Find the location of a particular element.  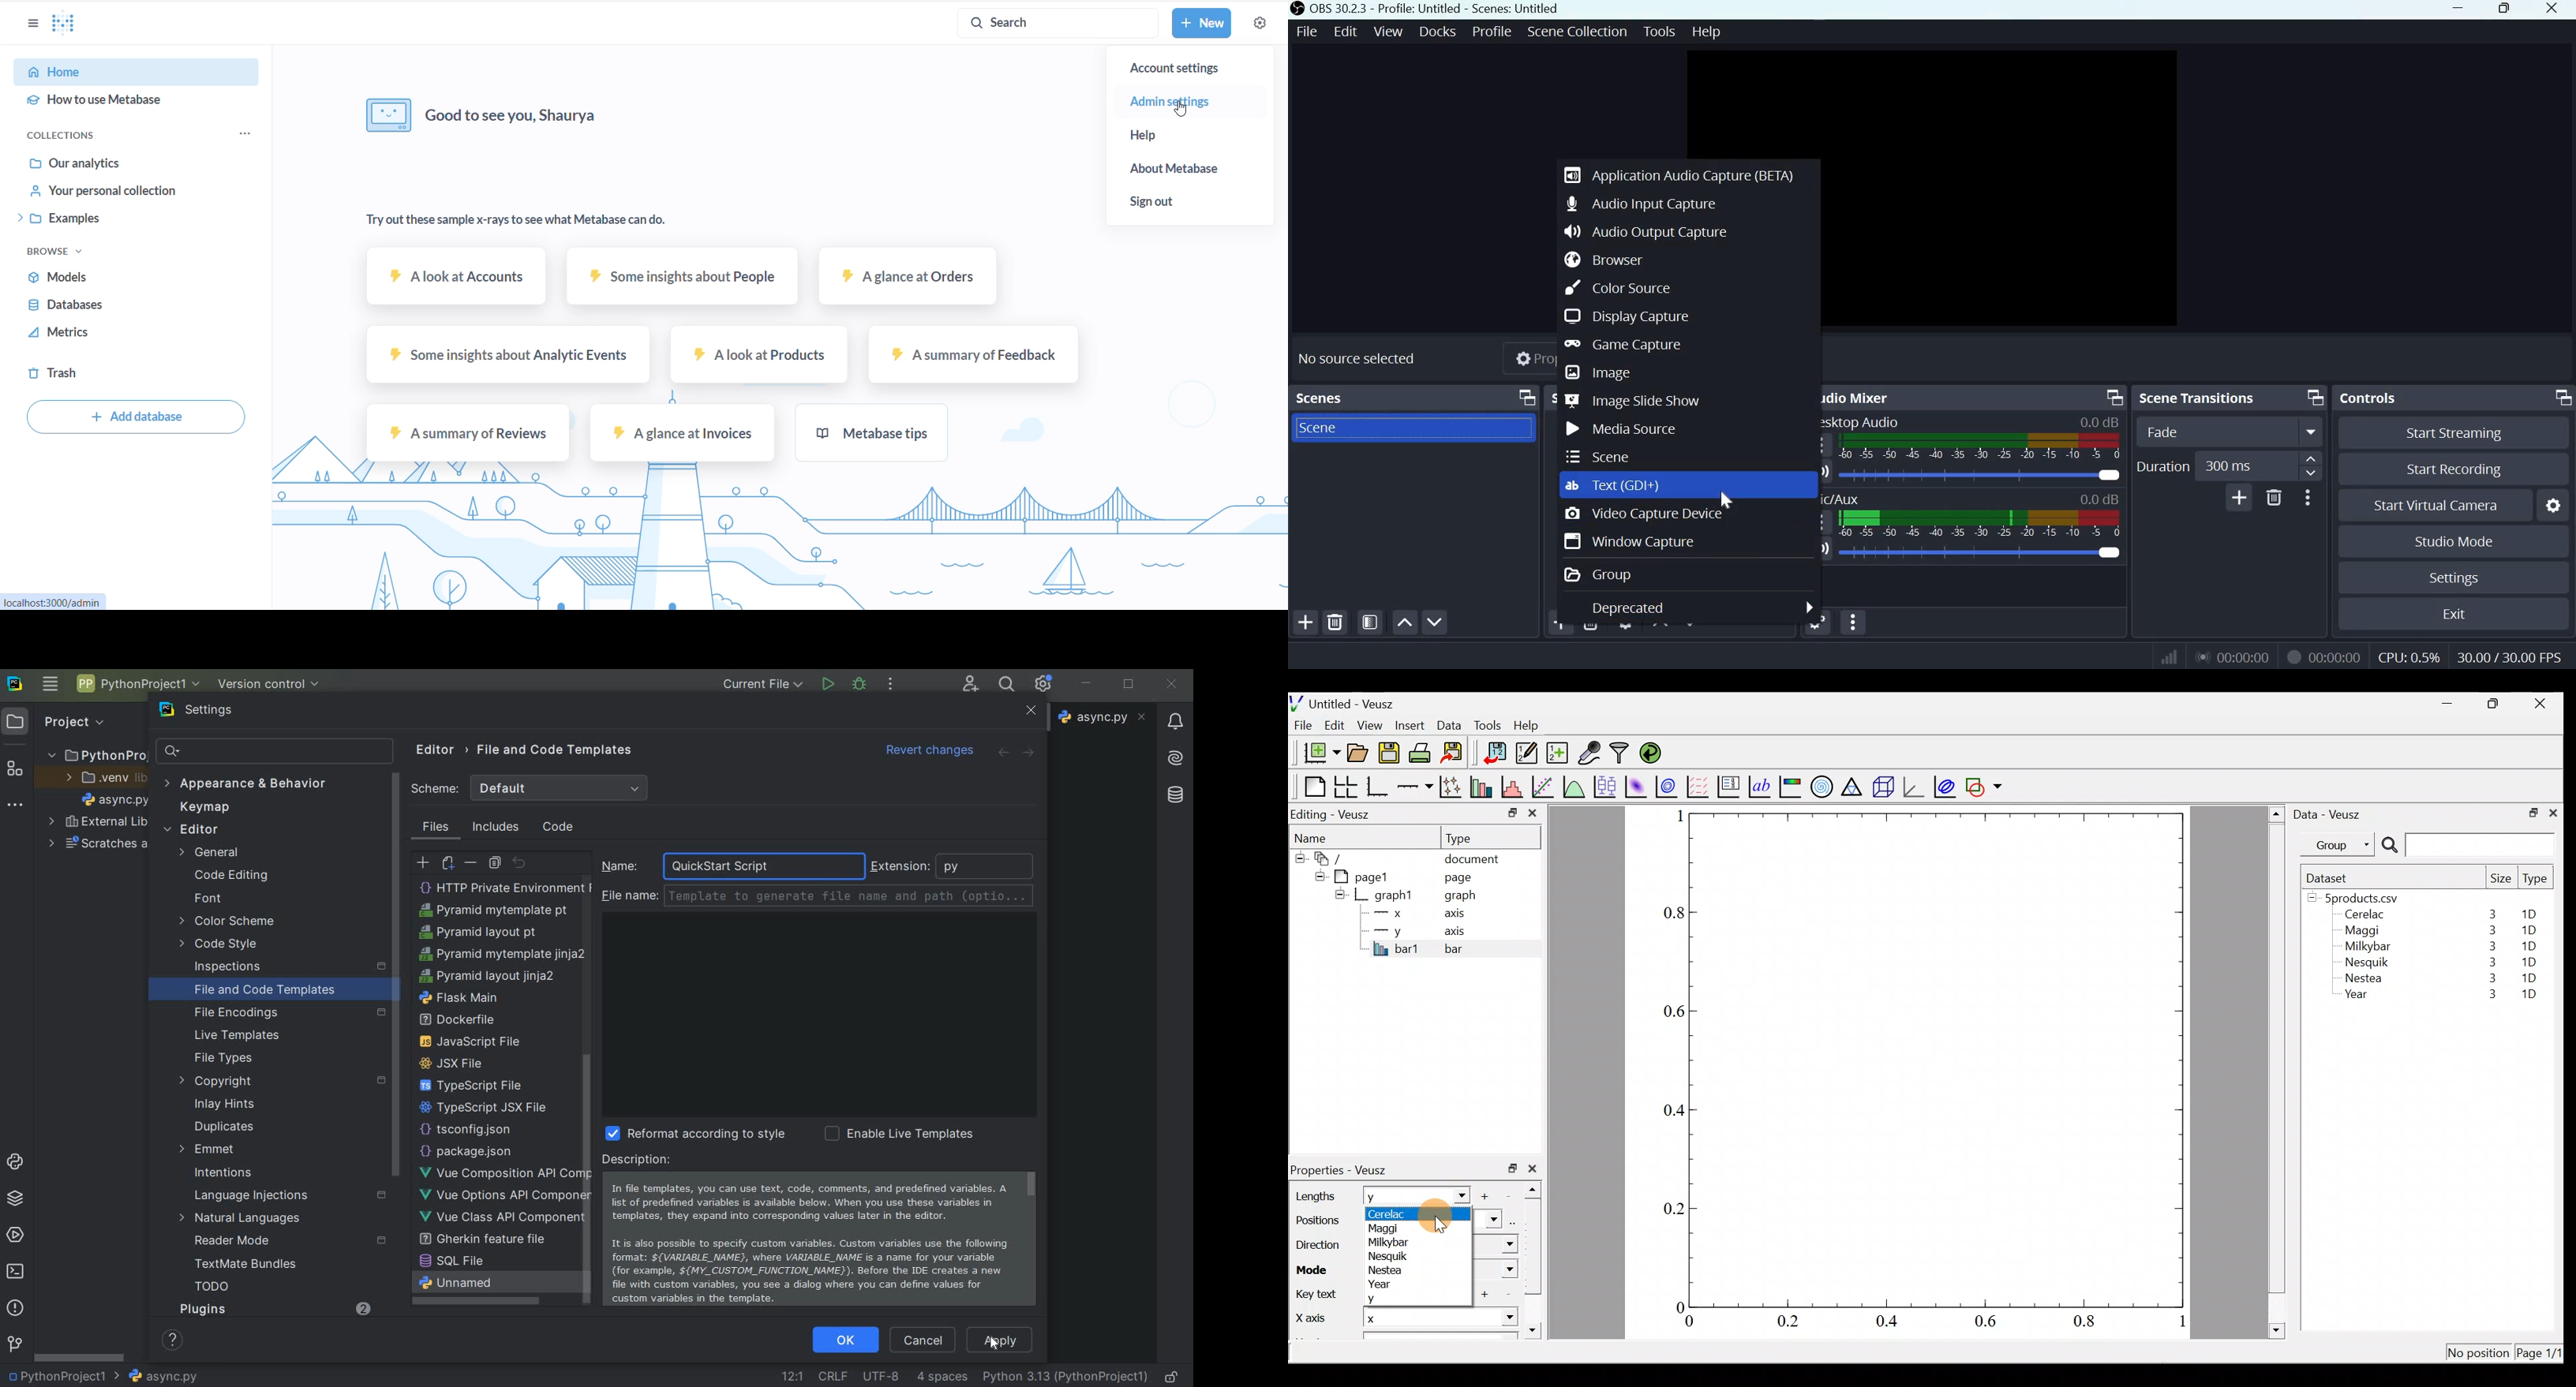

Application audio capture (BETA) is located at coordinates (1682, 173).